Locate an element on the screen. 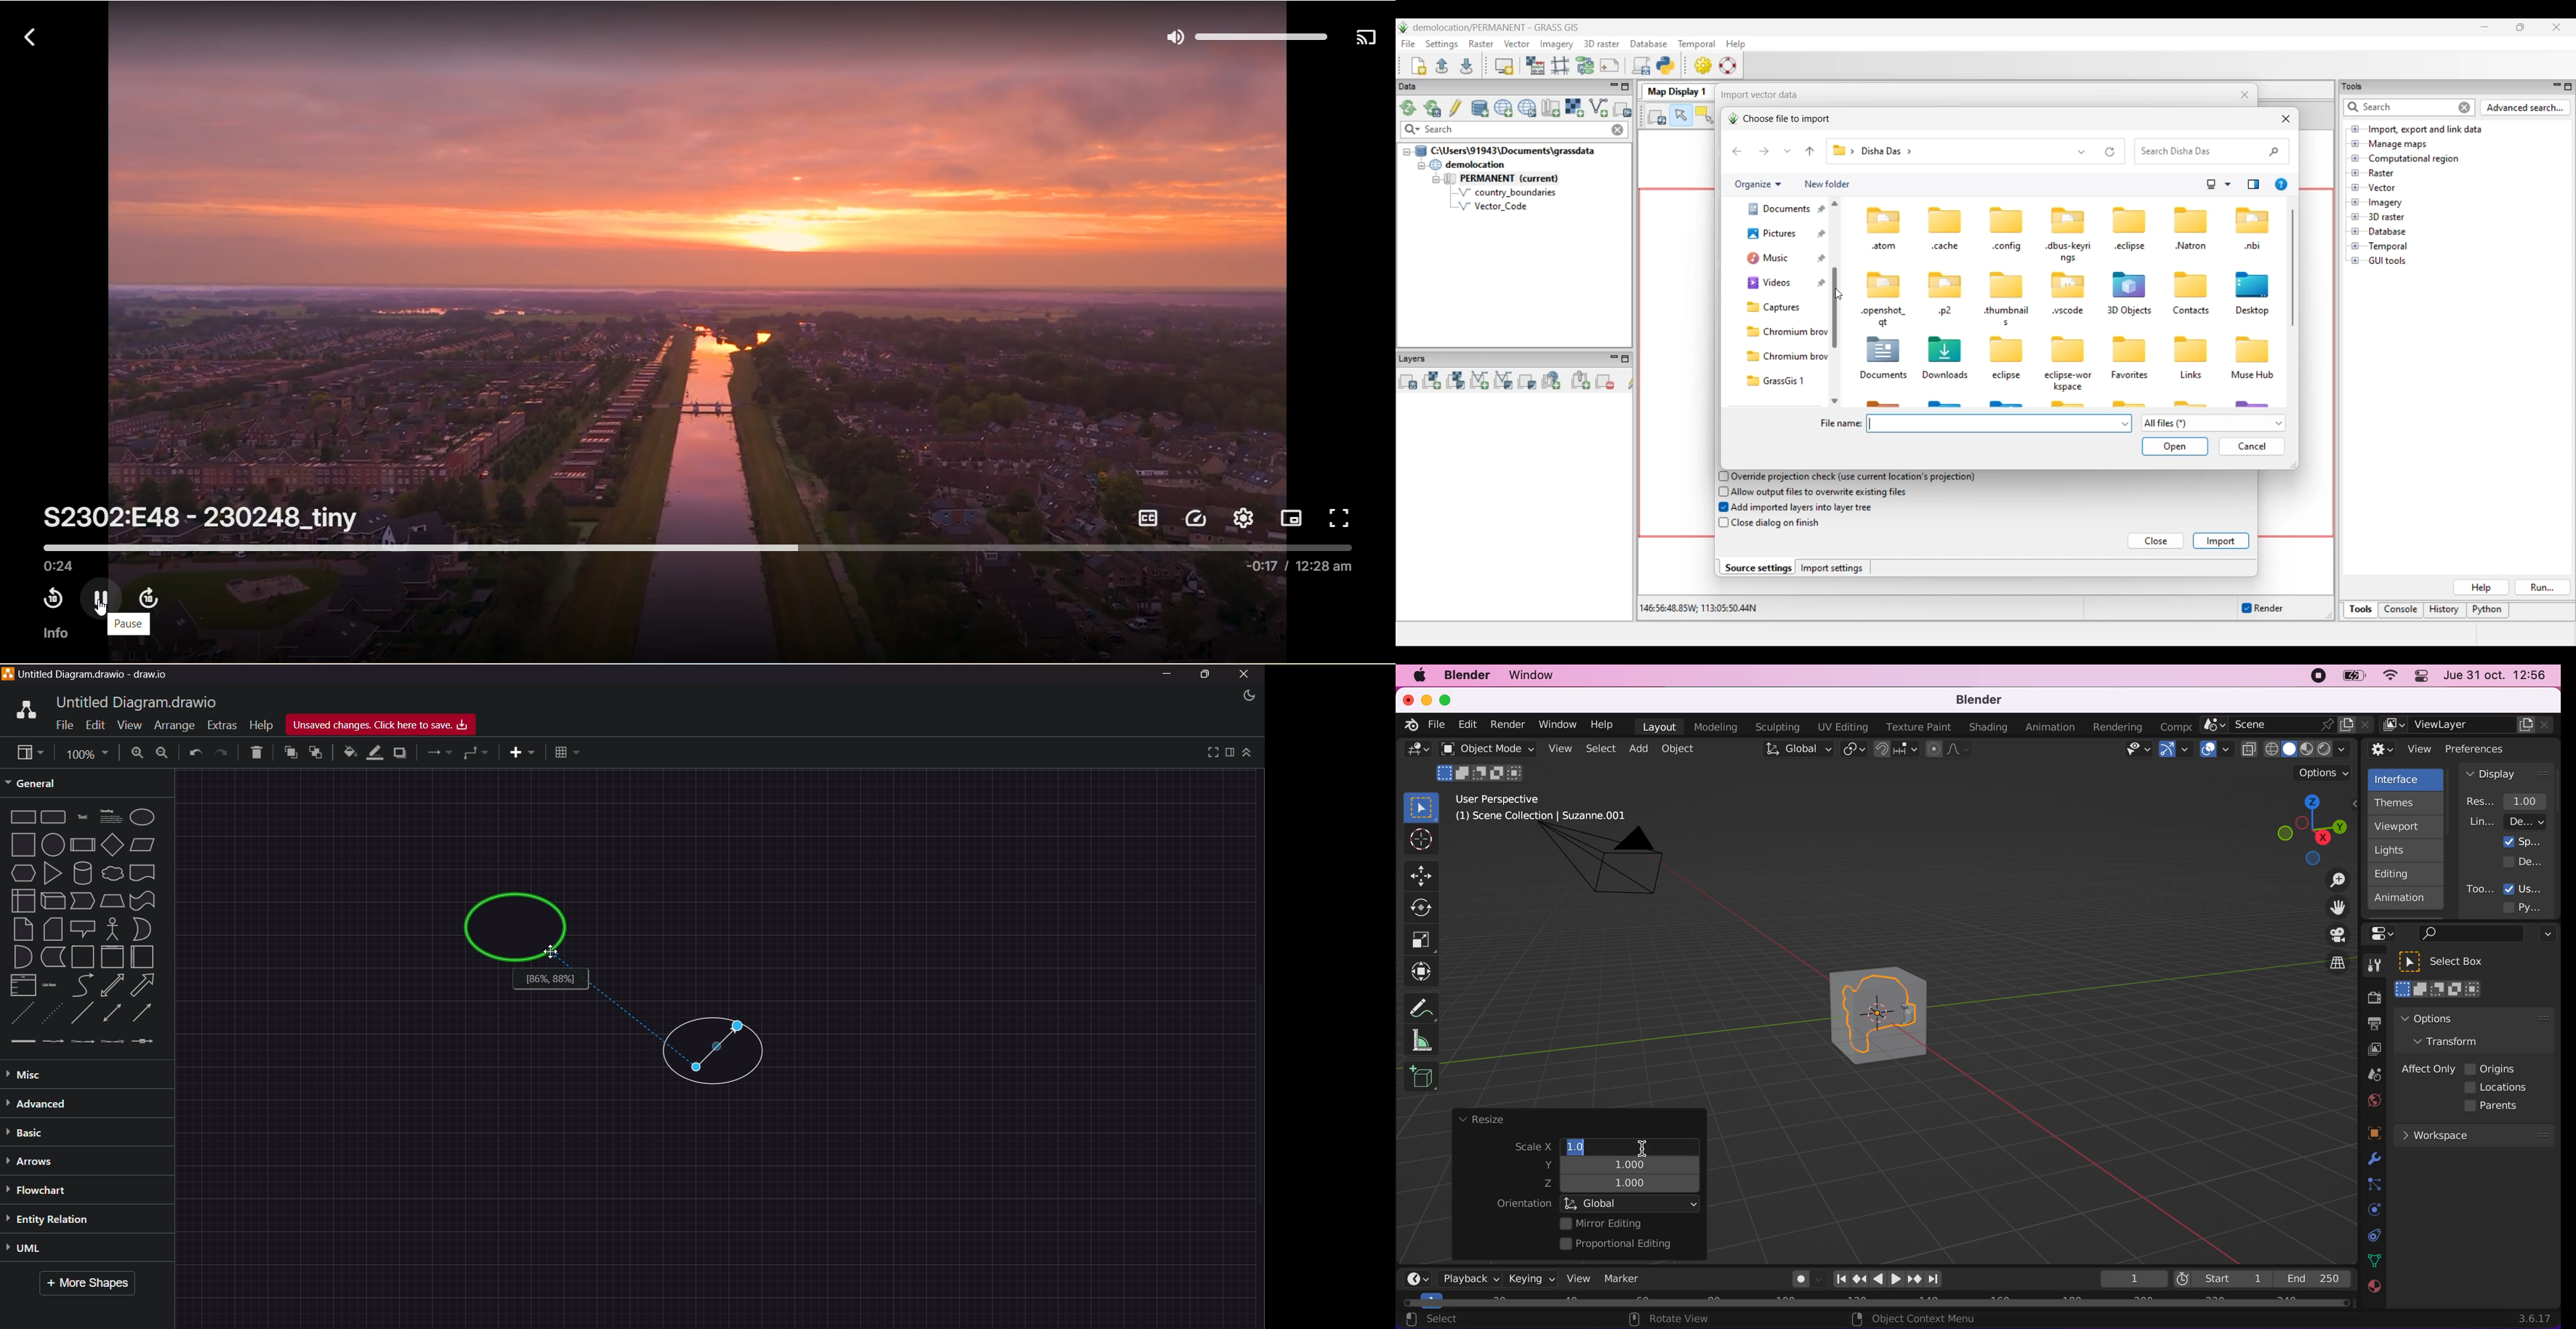 The height and width of the screenshot is (1344, 2576). global is located at coordinates (1632, 1203).